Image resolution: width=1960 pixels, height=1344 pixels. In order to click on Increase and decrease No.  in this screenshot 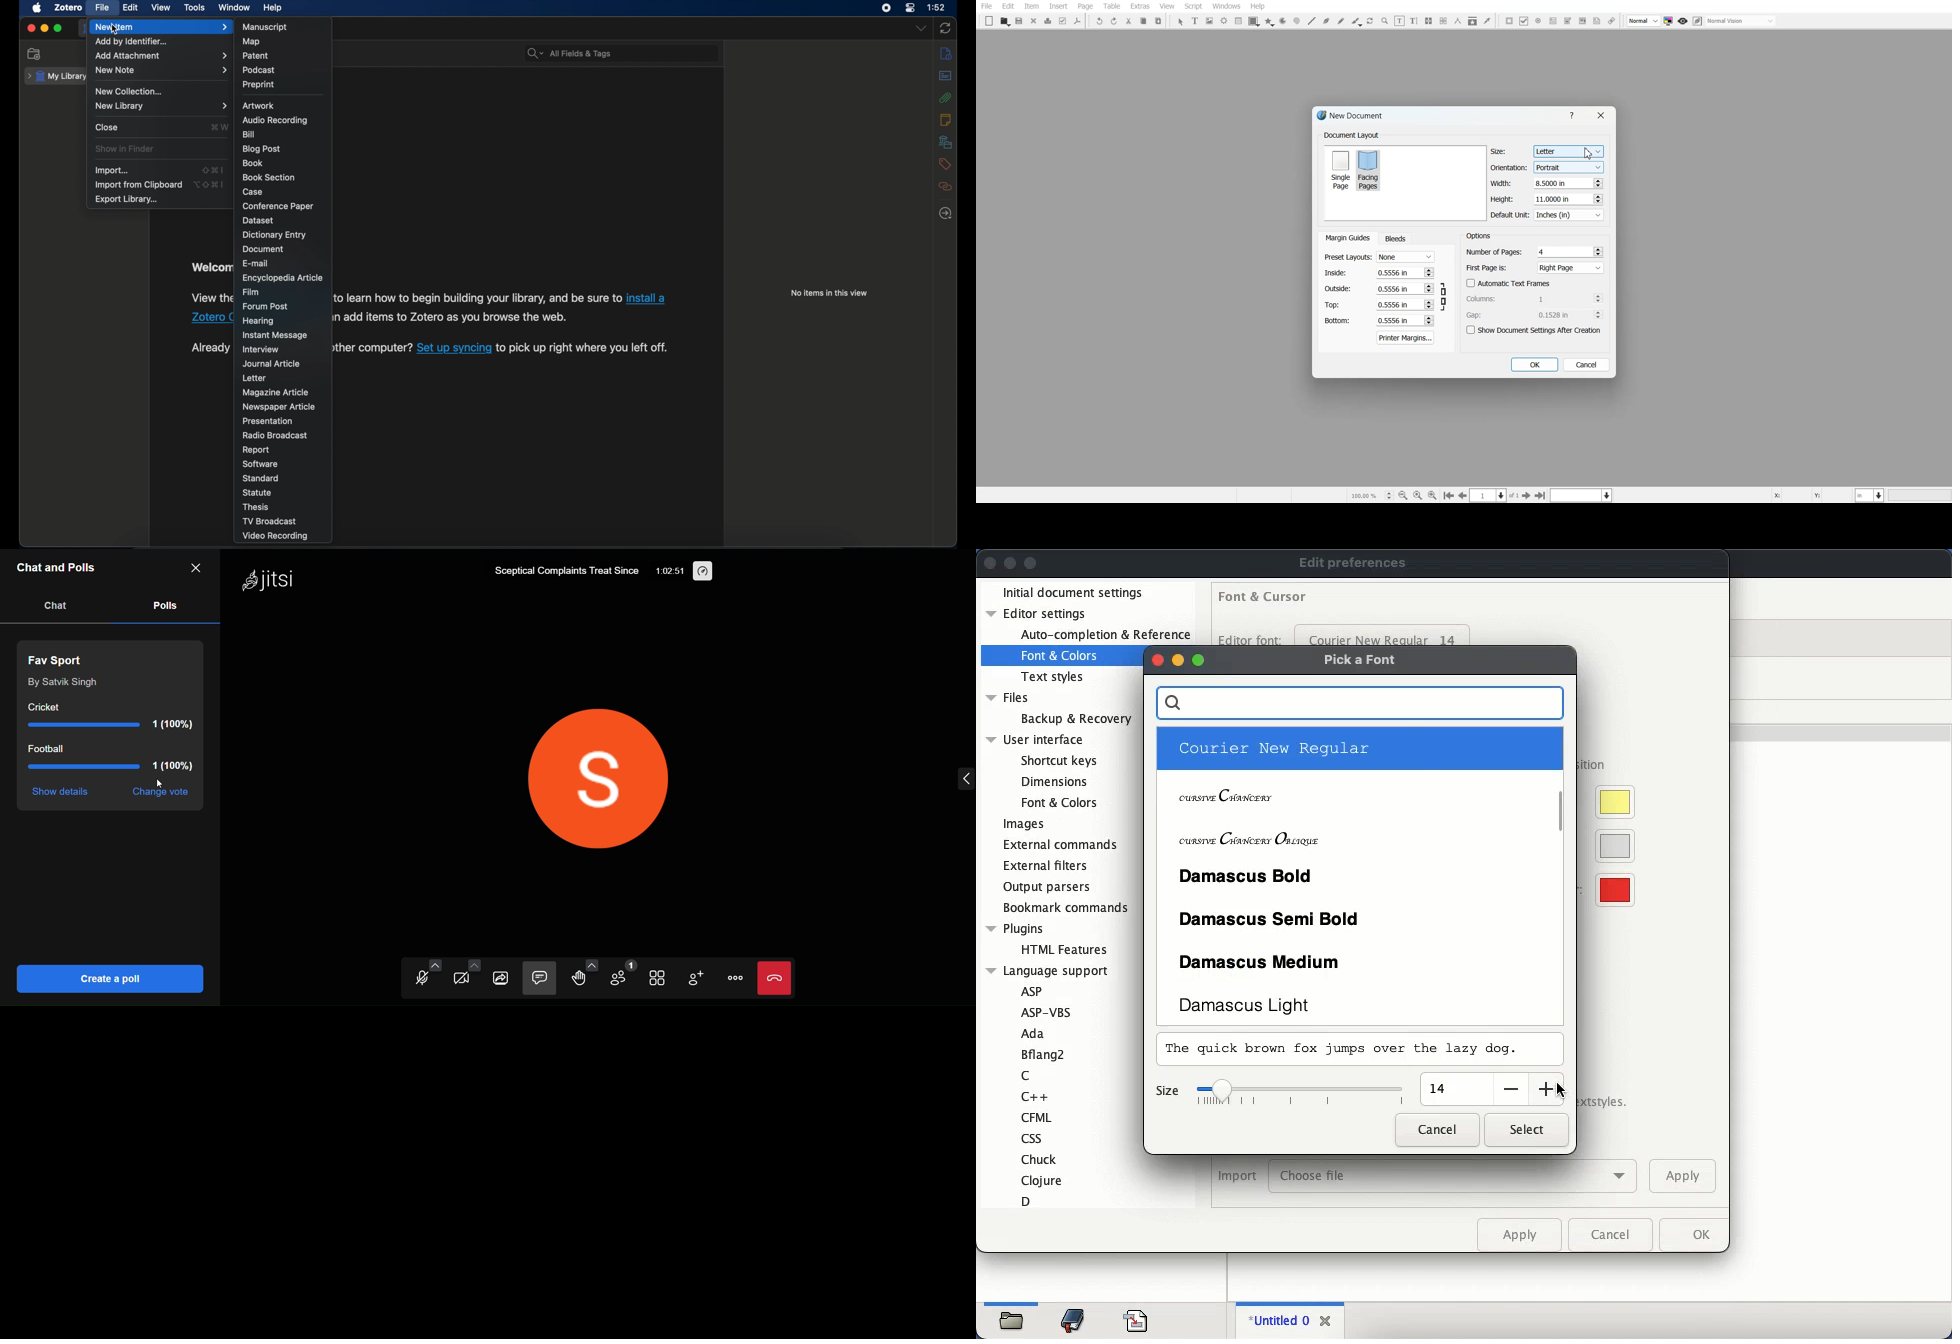, I will do `click(1428, 272)`.